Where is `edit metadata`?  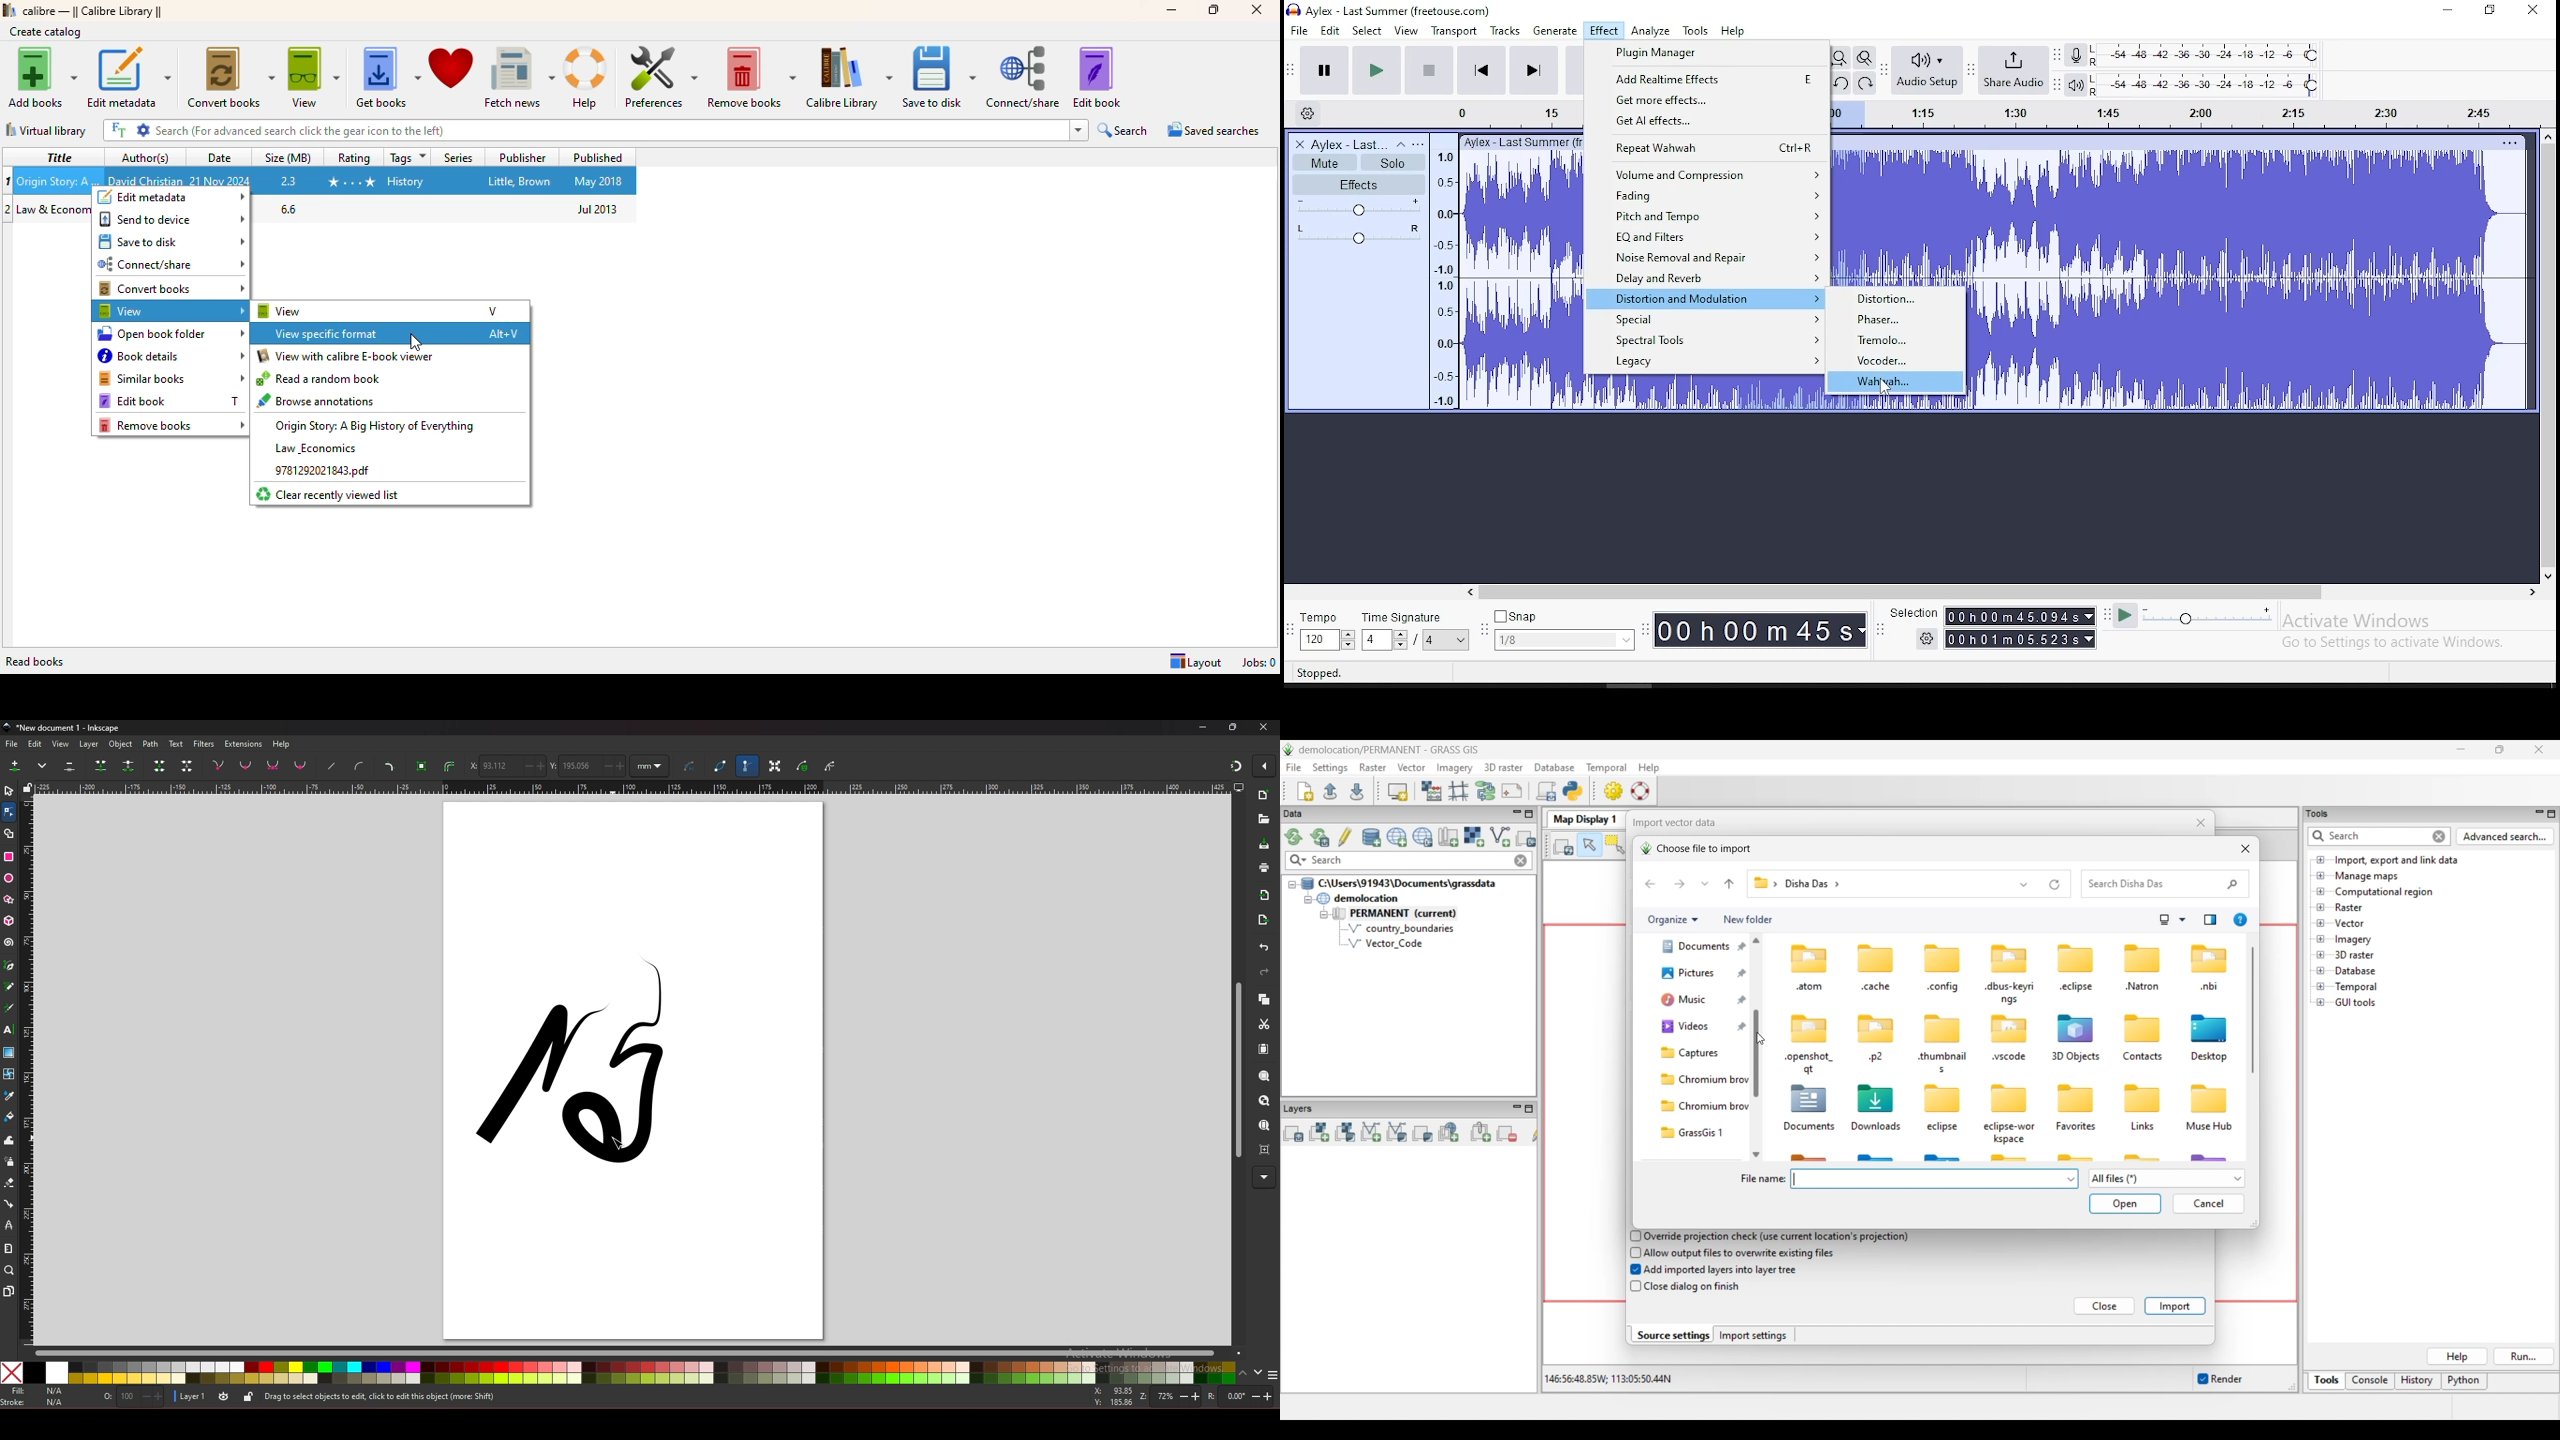 edit metadata is located at coordinates (171, 198).